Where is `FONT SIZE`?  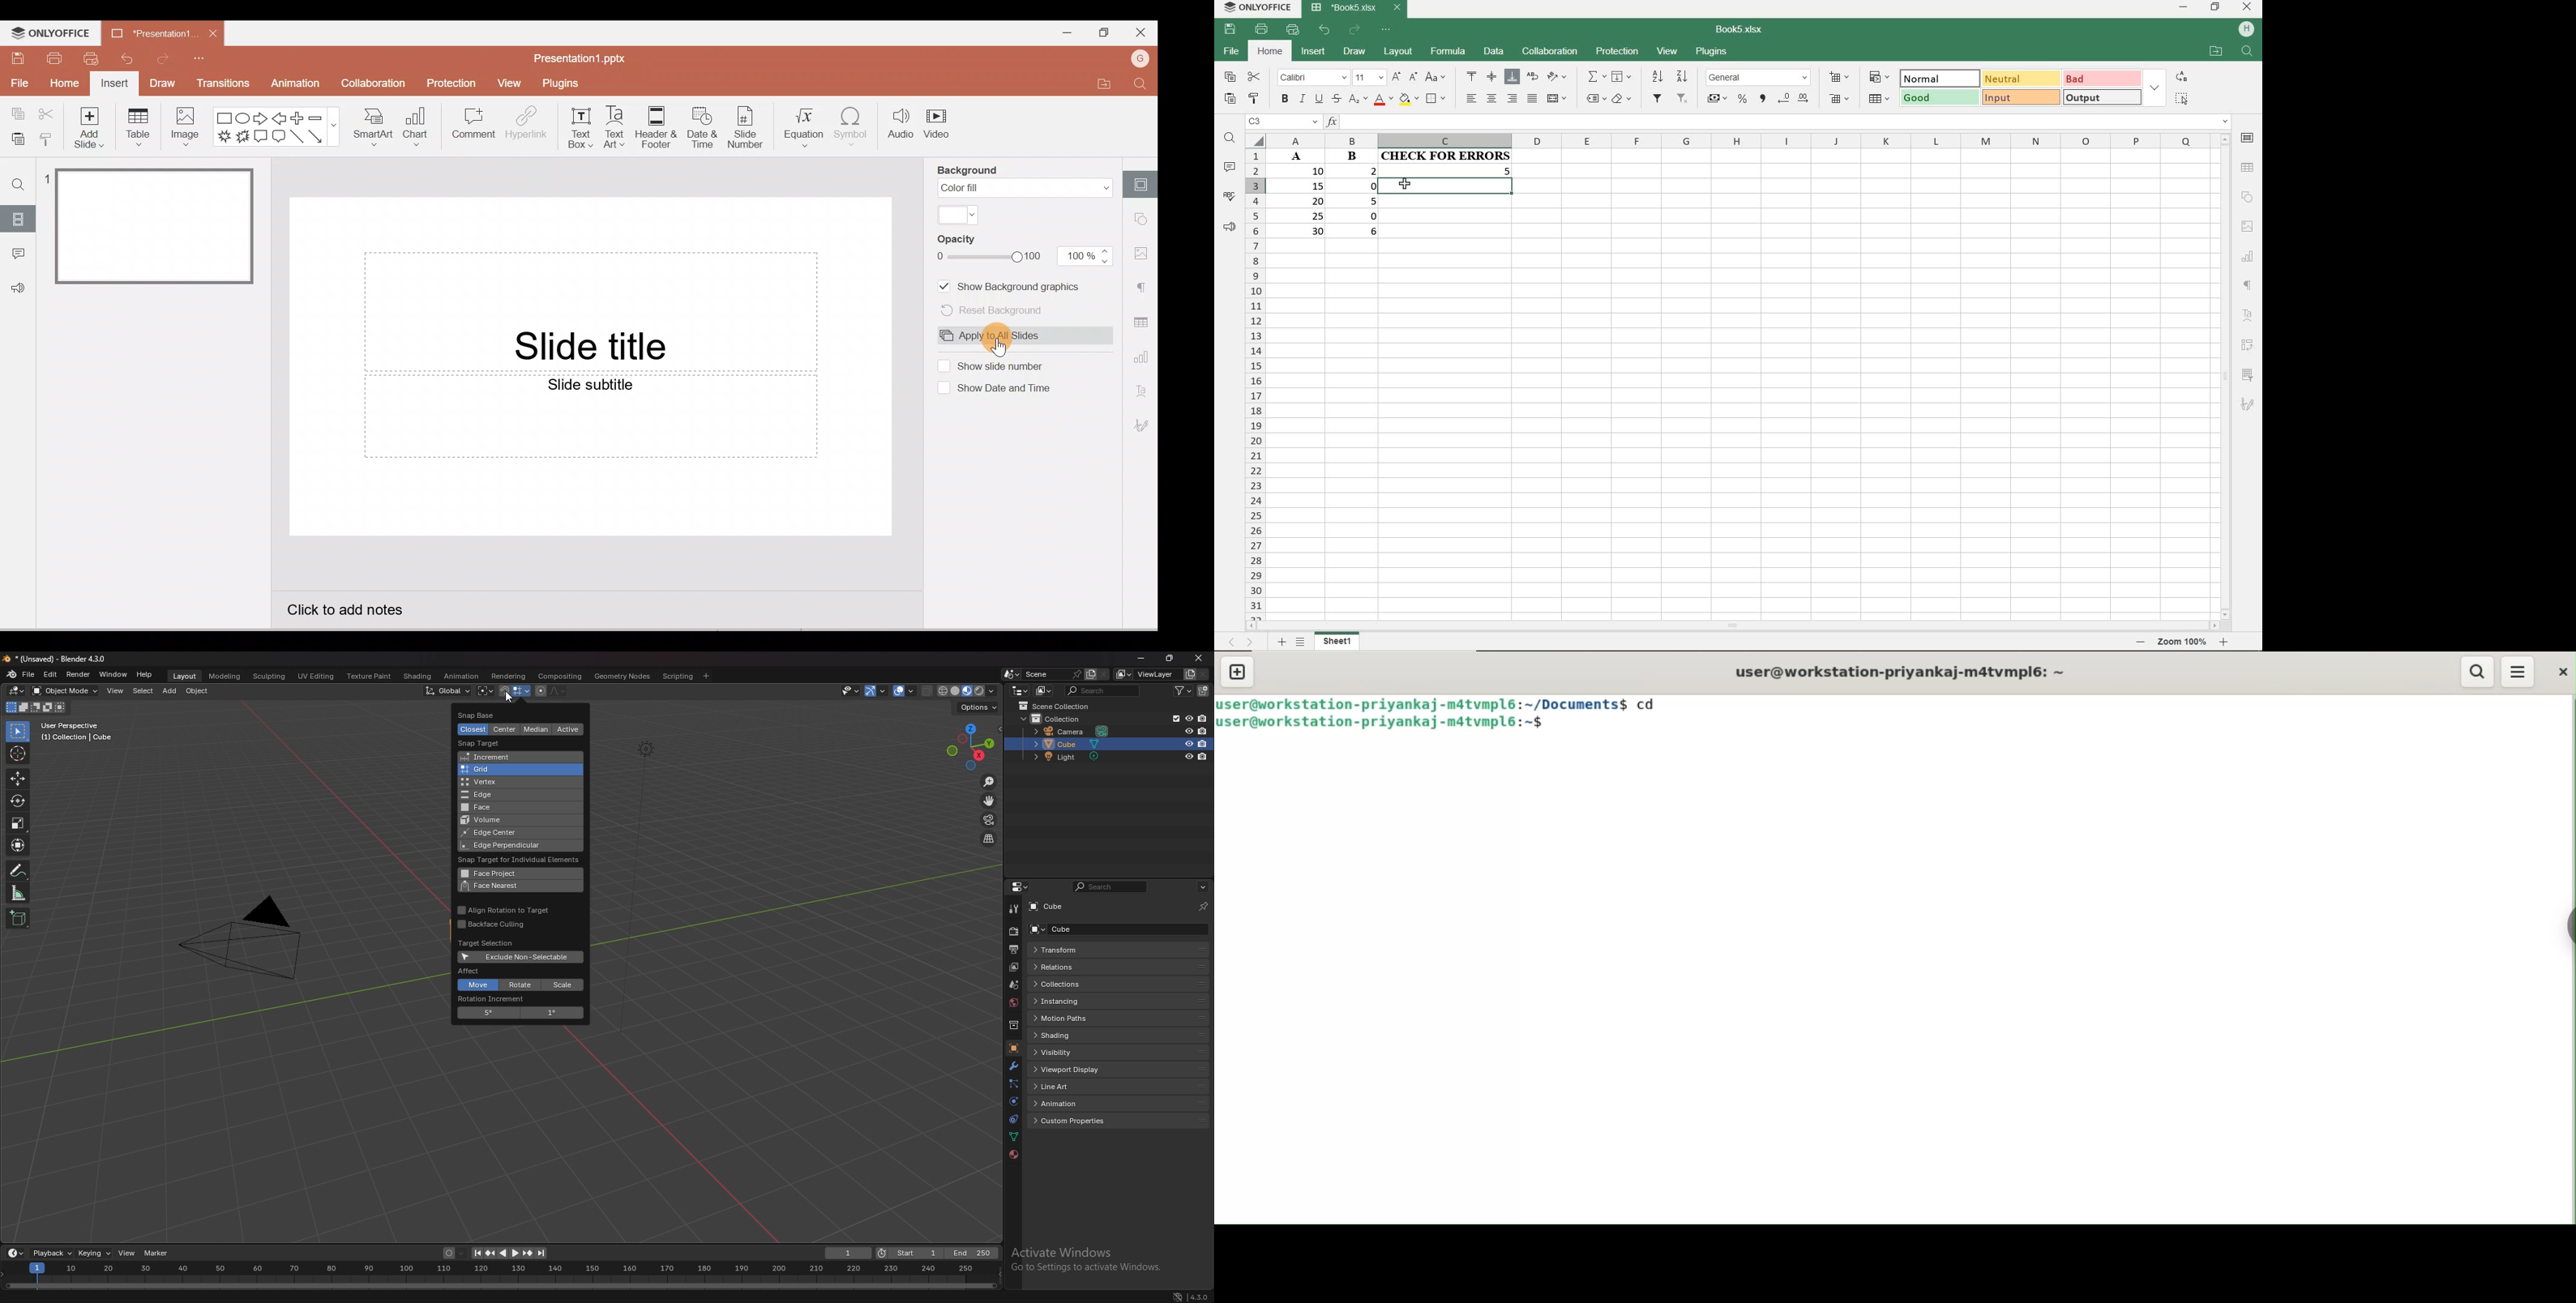
FONT SIZE is located at coordinates (1368, 78).